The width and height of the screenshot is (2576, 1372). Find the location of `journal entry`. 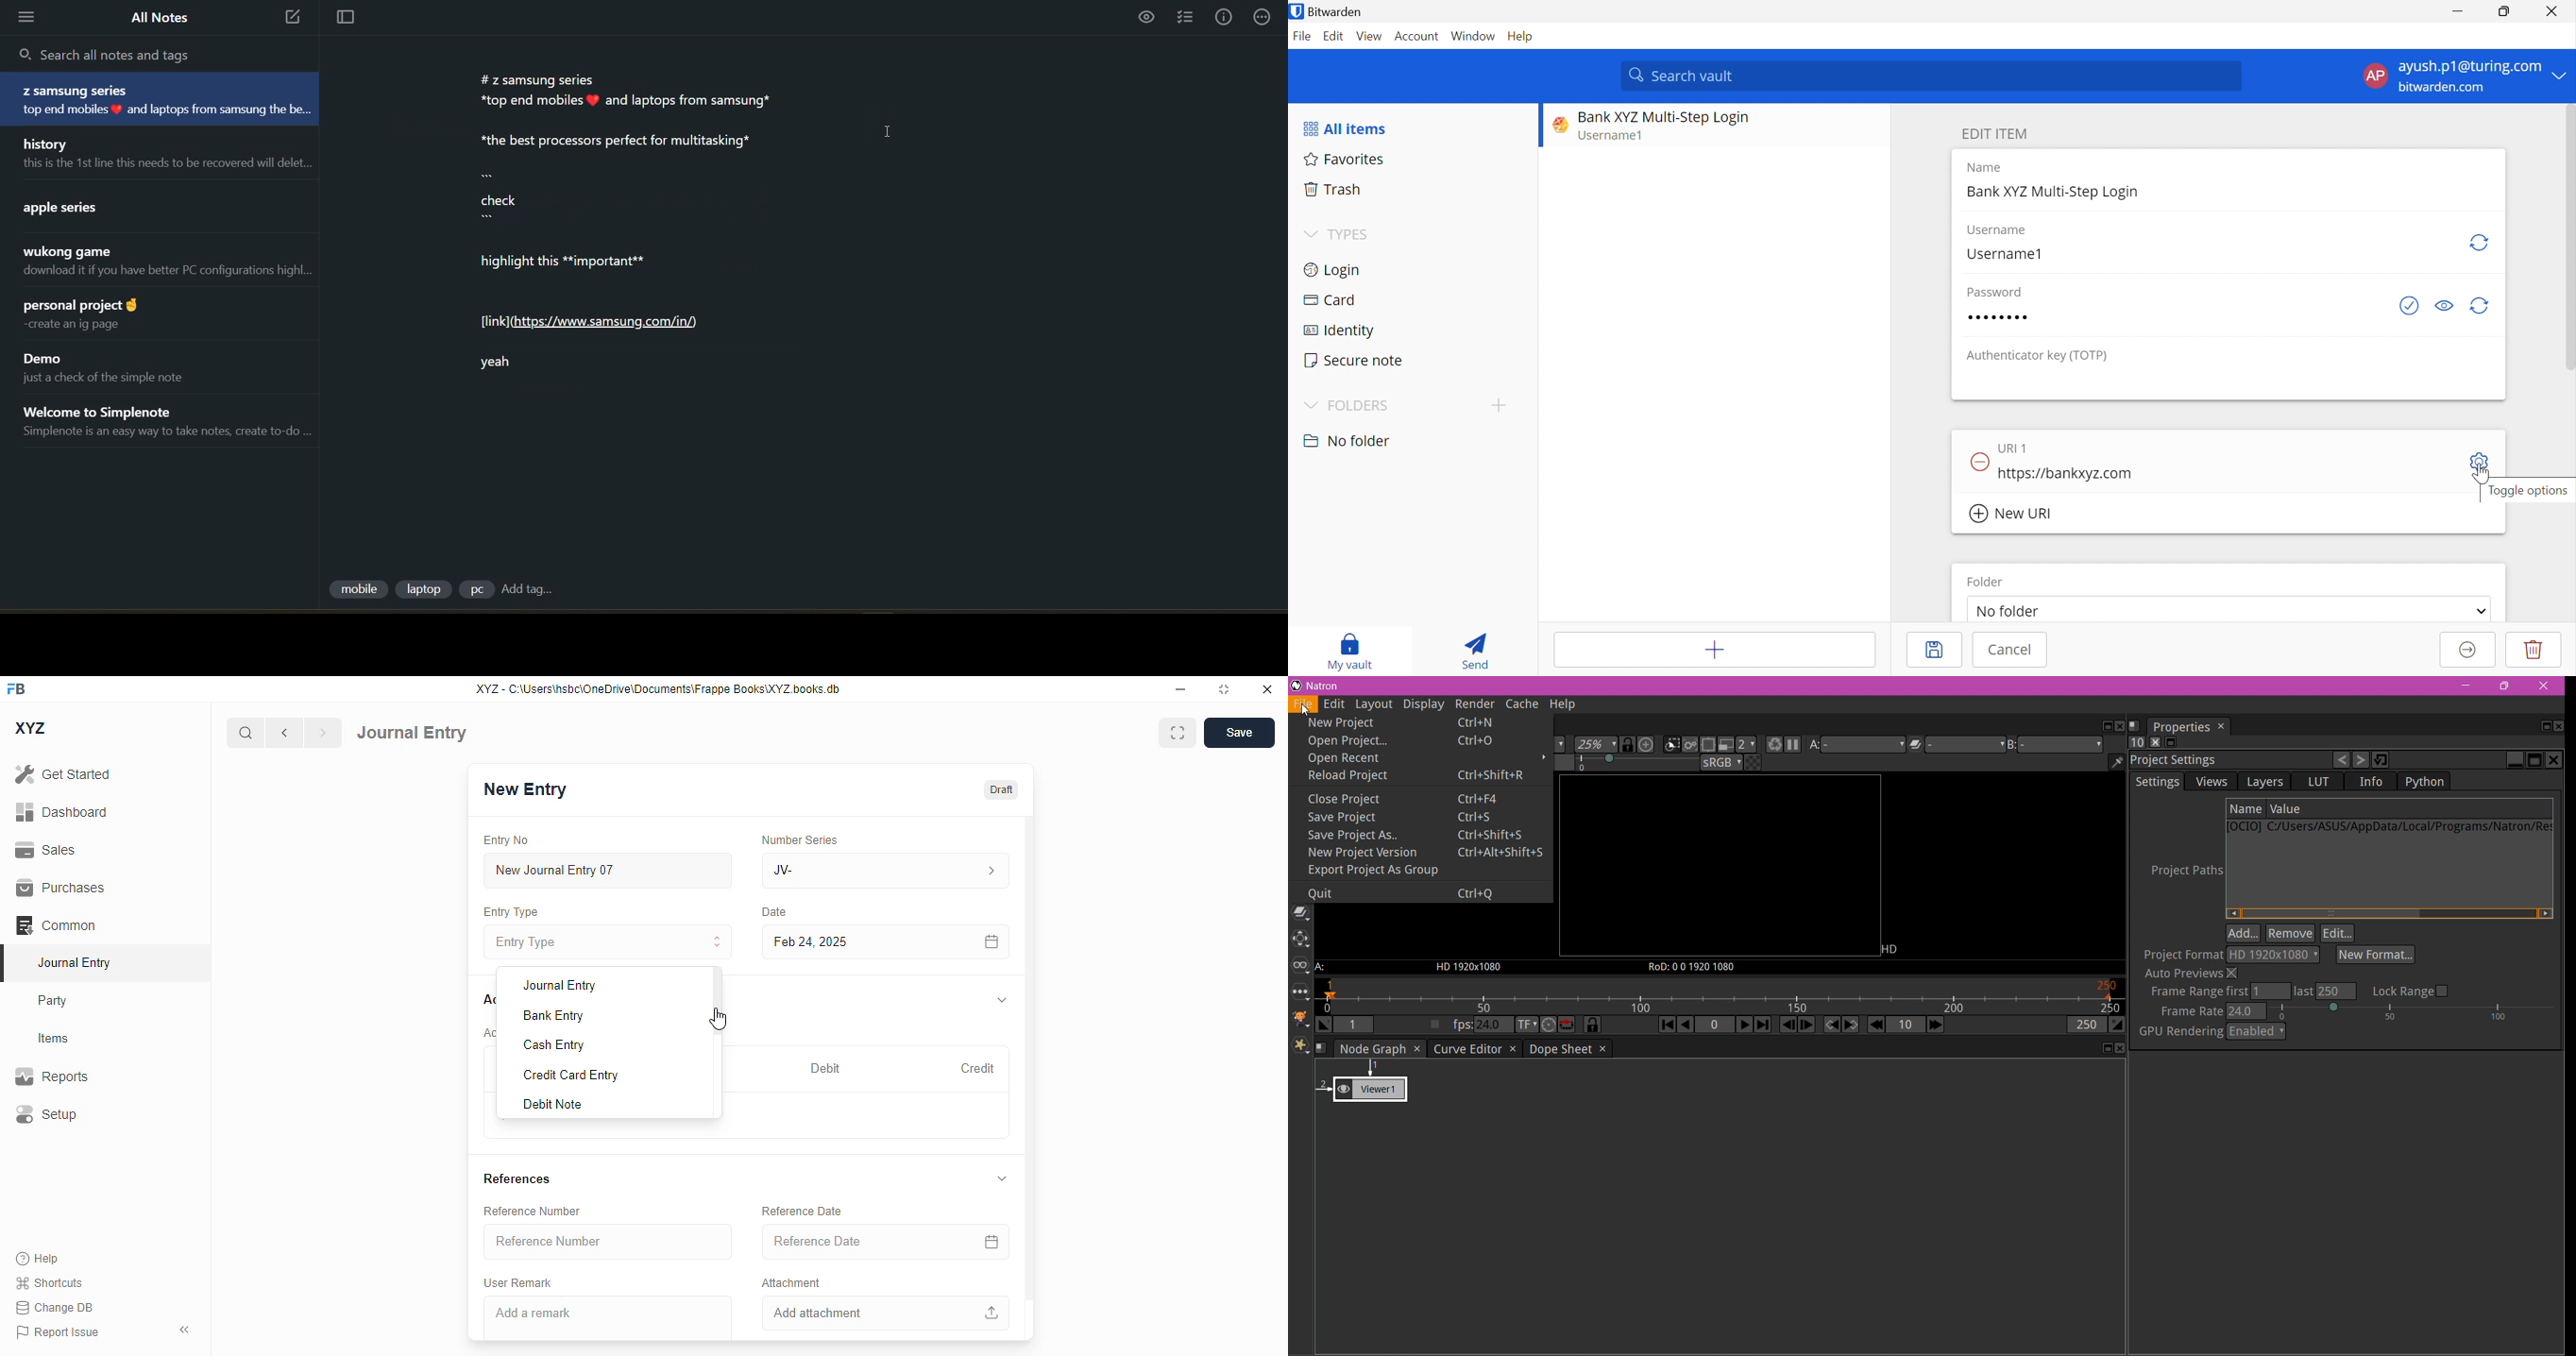

journal entry is located at coordinates (412, 733).